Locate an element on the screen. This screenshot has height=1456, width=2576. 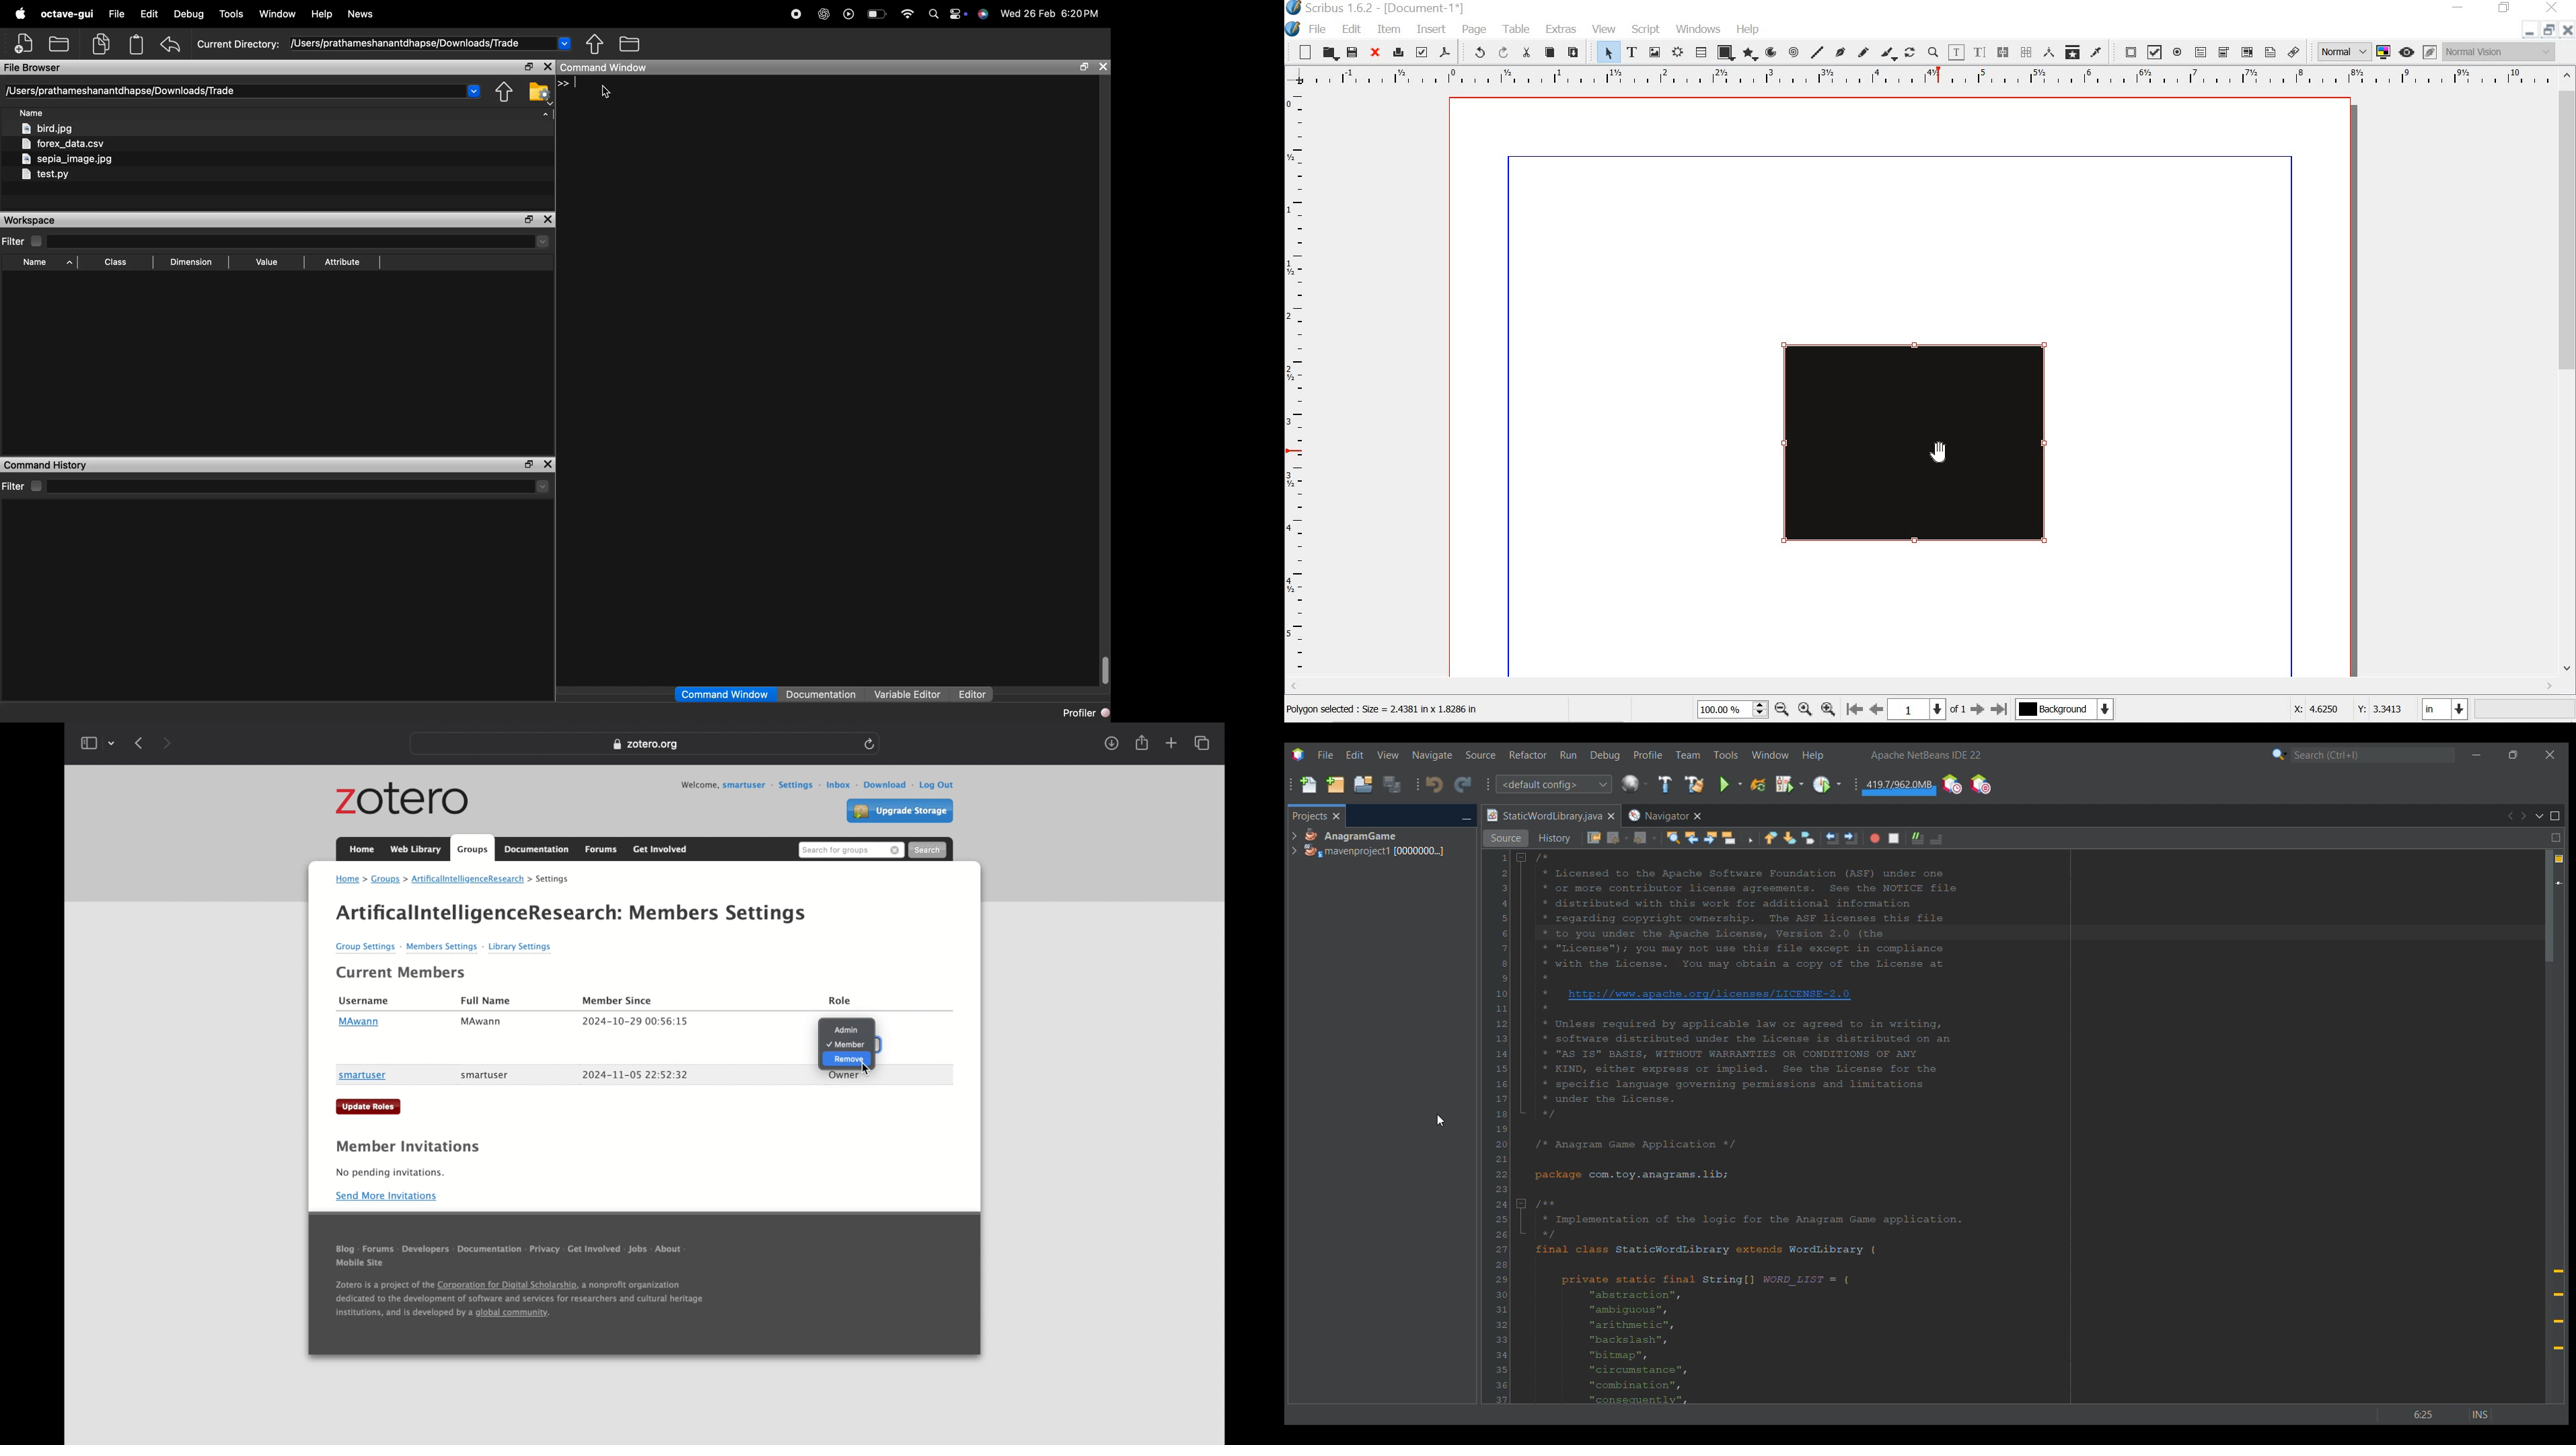
Previous bookmark is located at coordinates (1771, 838).